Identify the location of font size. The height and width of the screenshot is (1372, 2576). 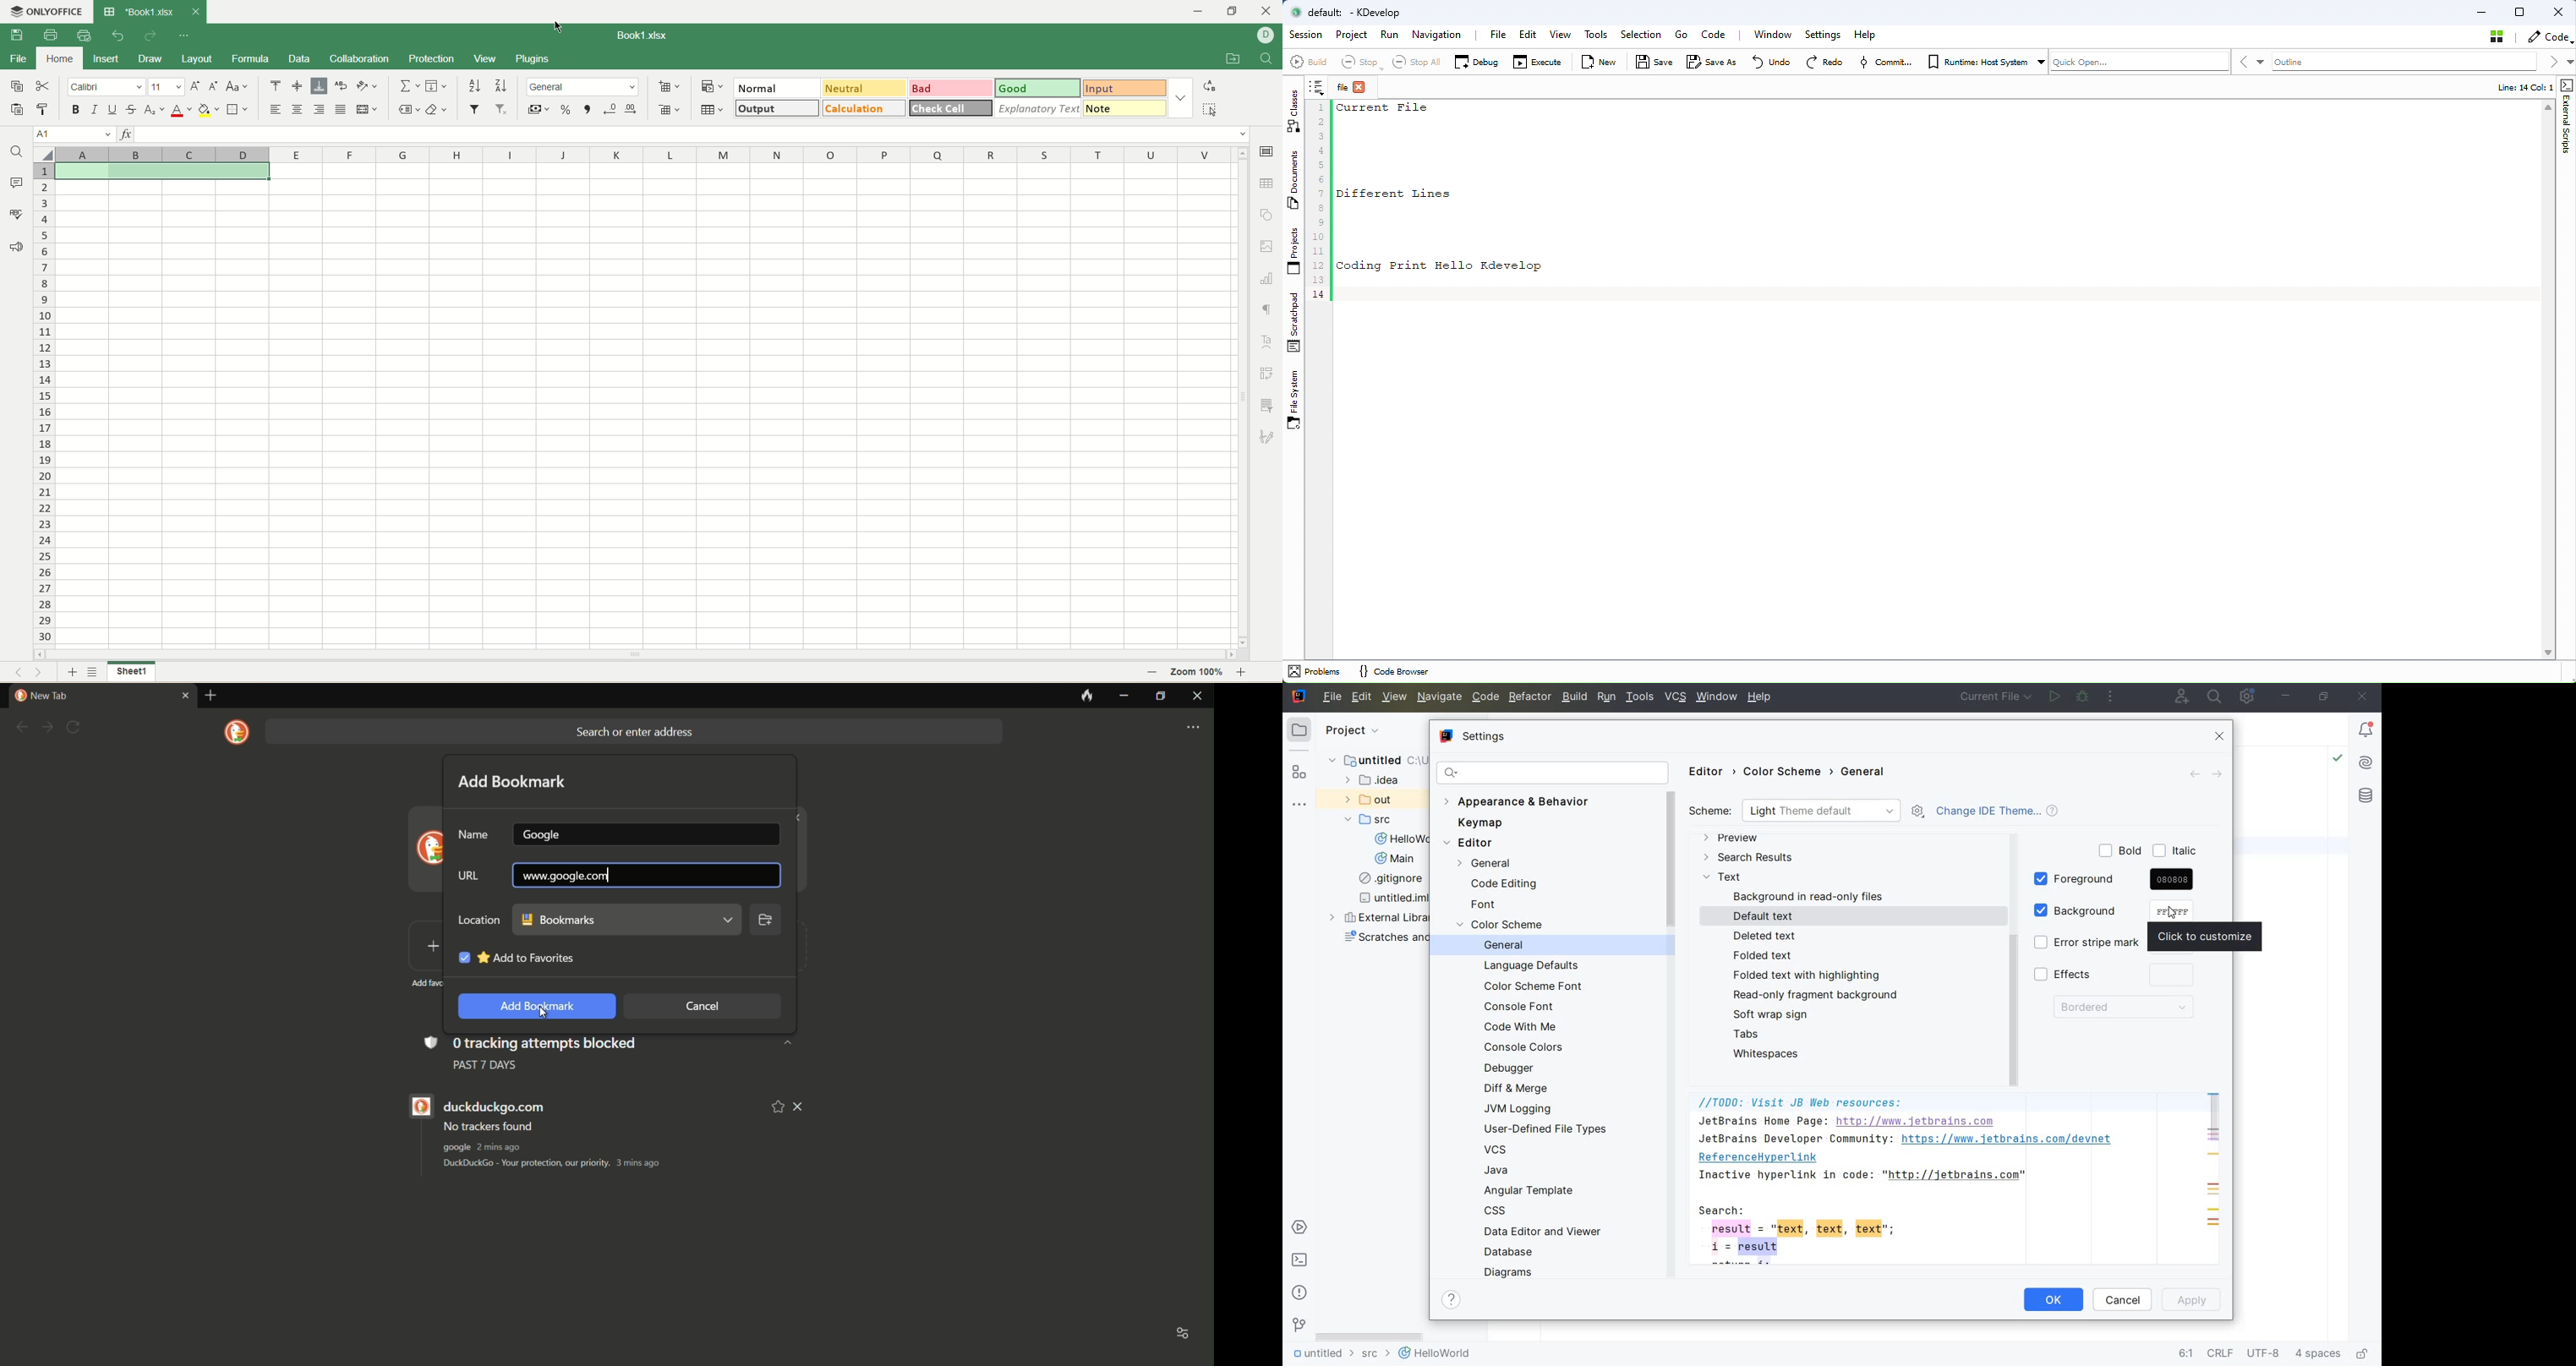
(166, 87).